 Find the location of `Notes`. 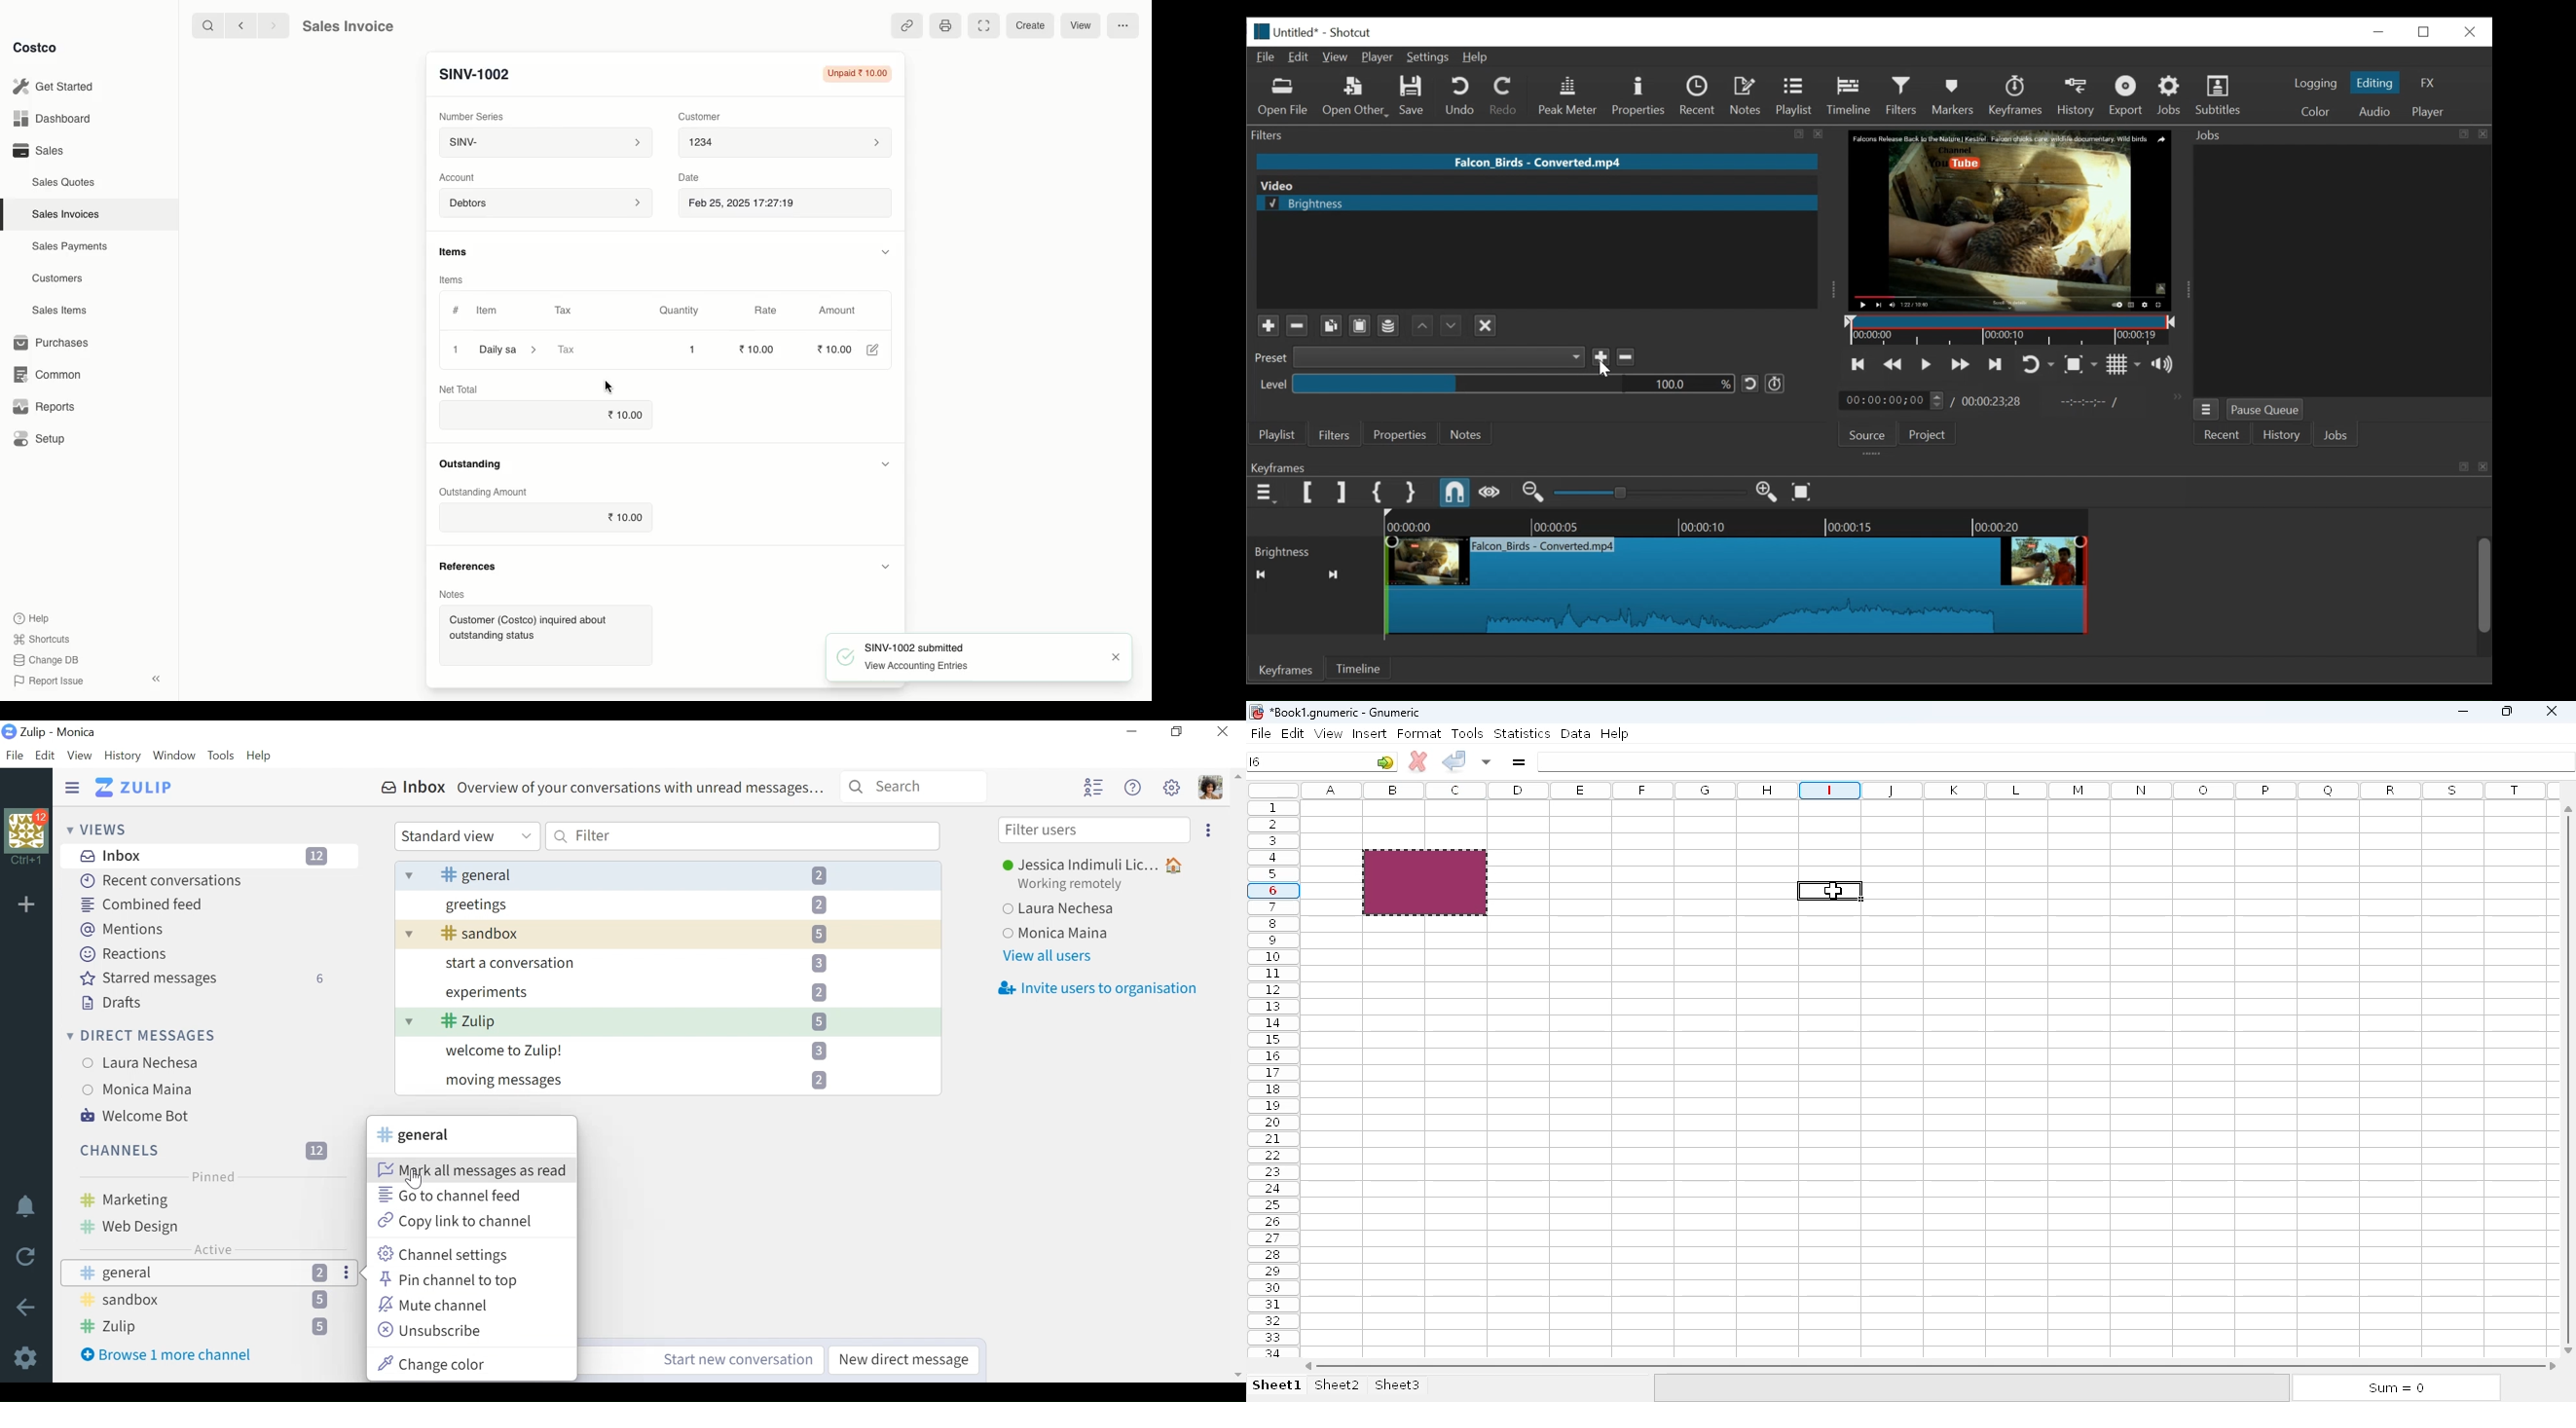

Notes is located at coordinates (1747, 95).